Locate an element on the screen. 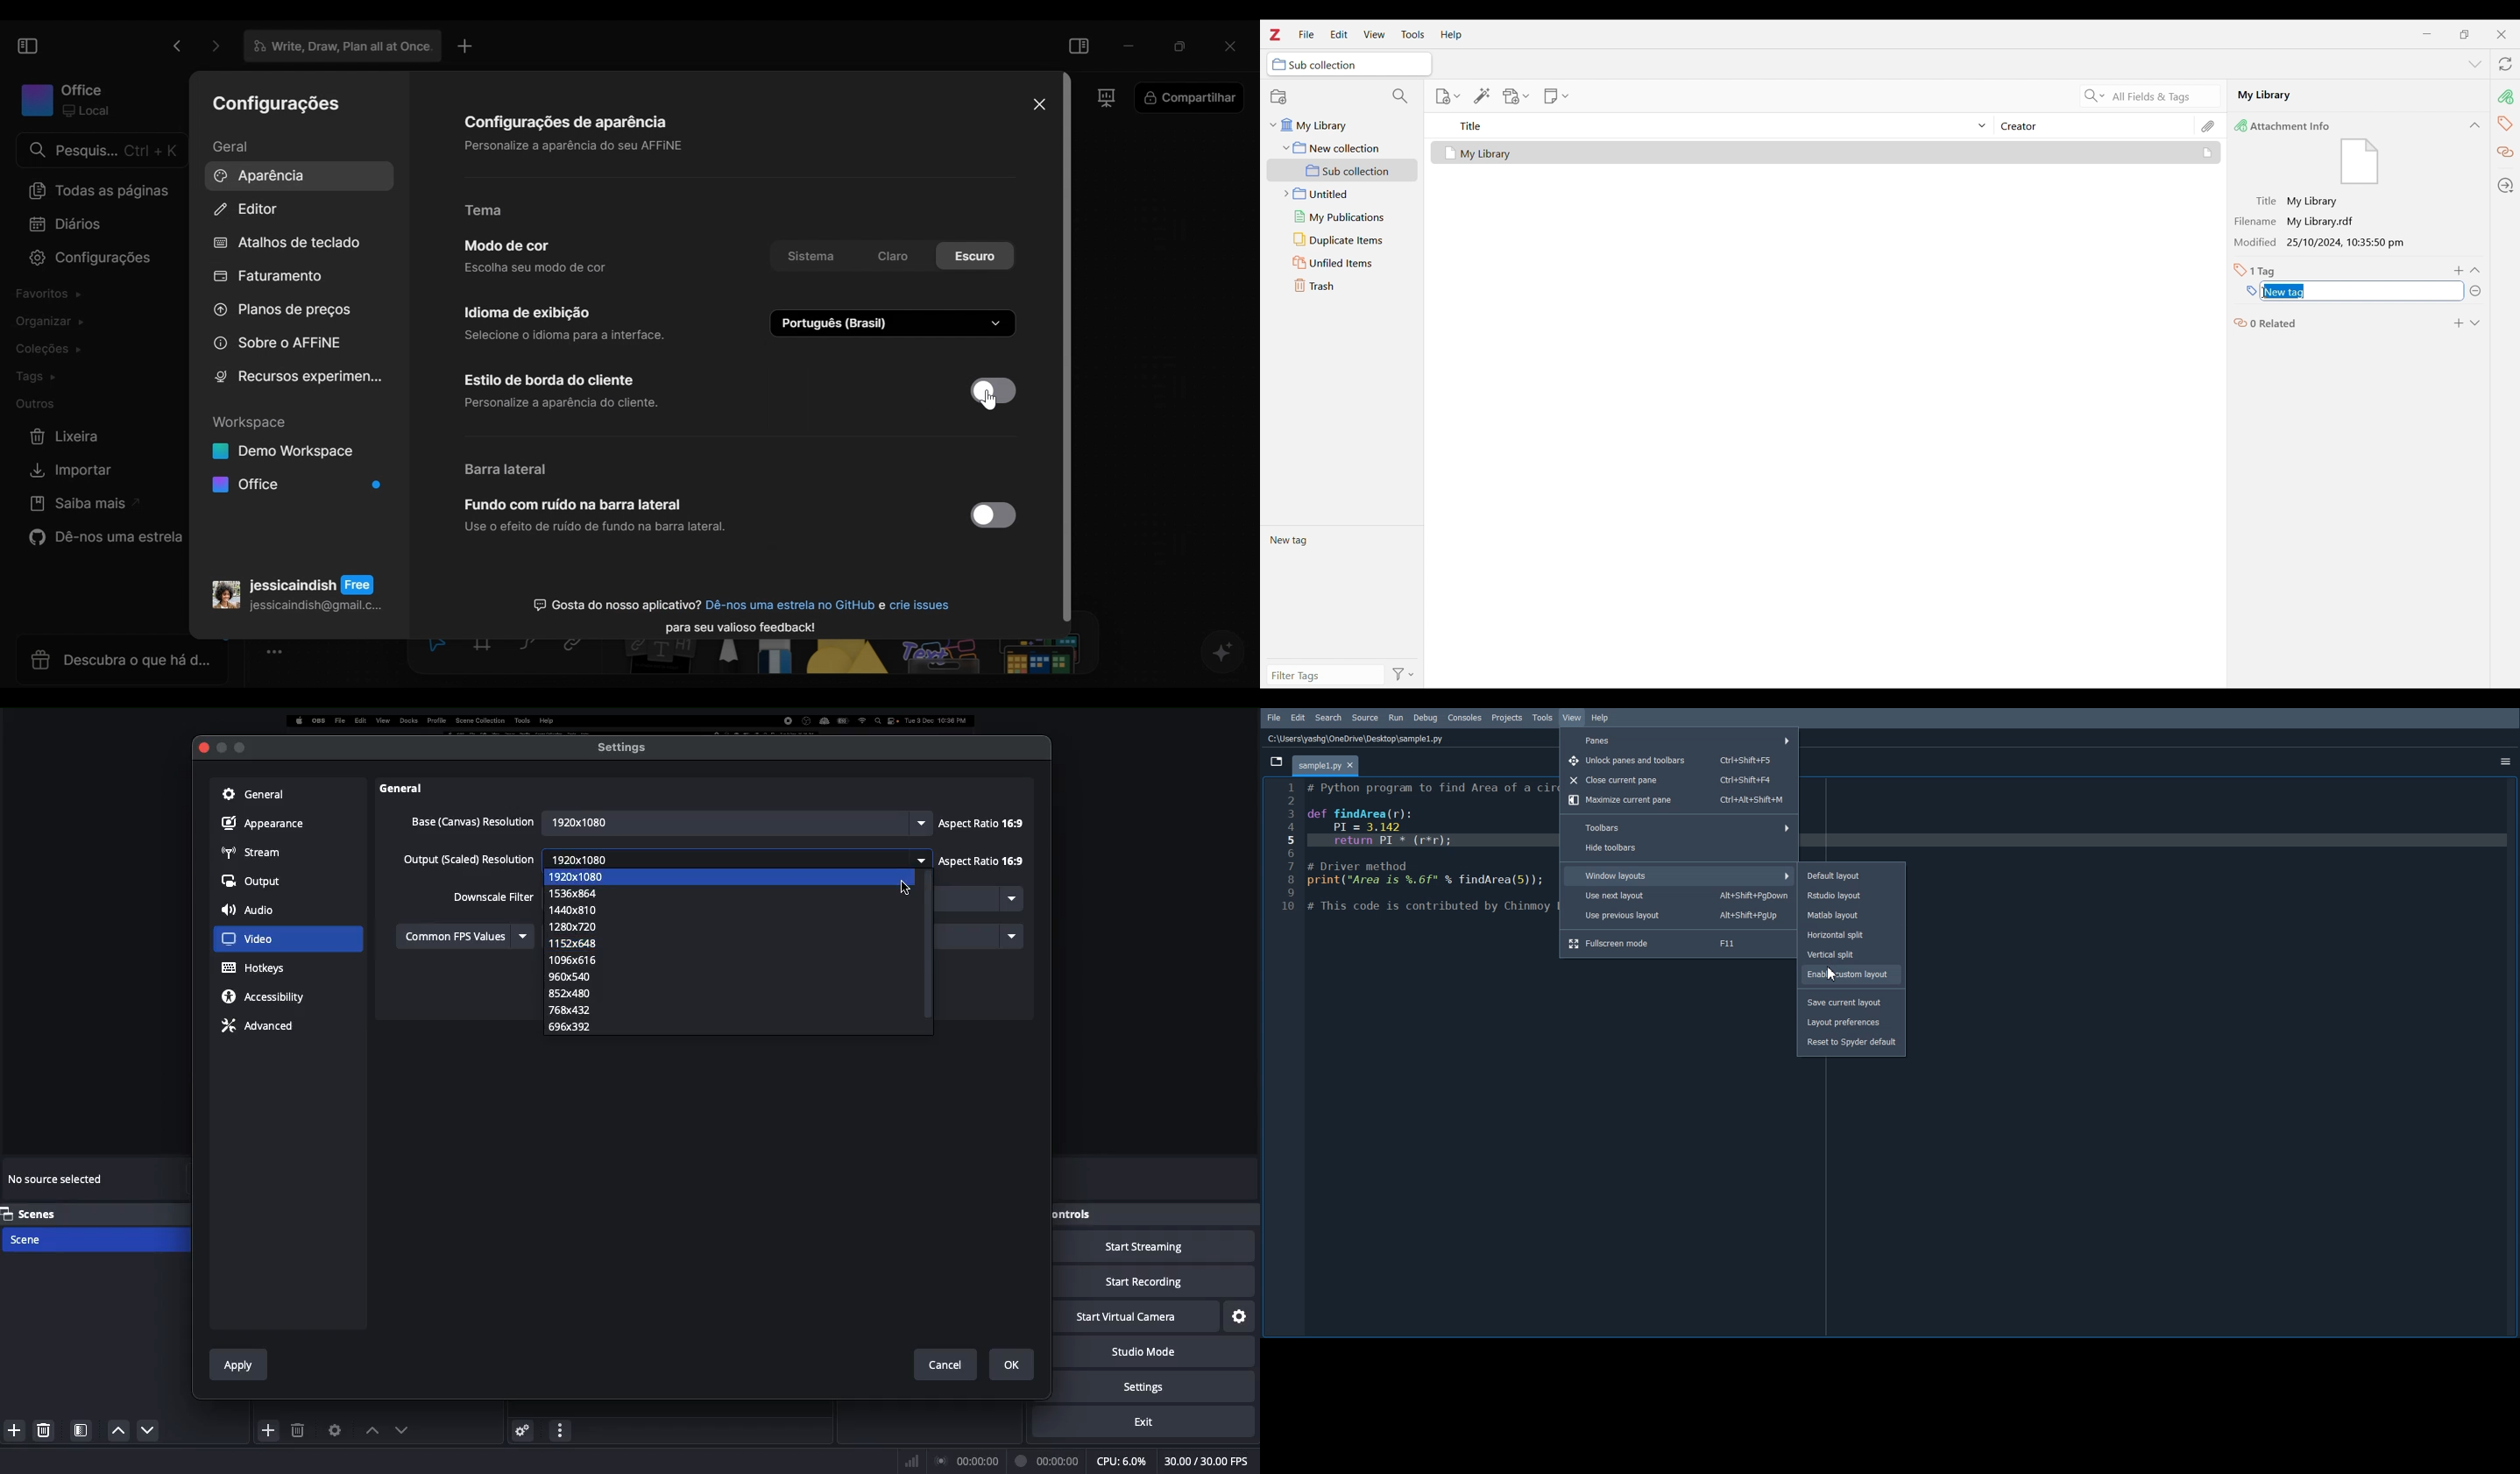  Billing is located at coordinates (269, 278).